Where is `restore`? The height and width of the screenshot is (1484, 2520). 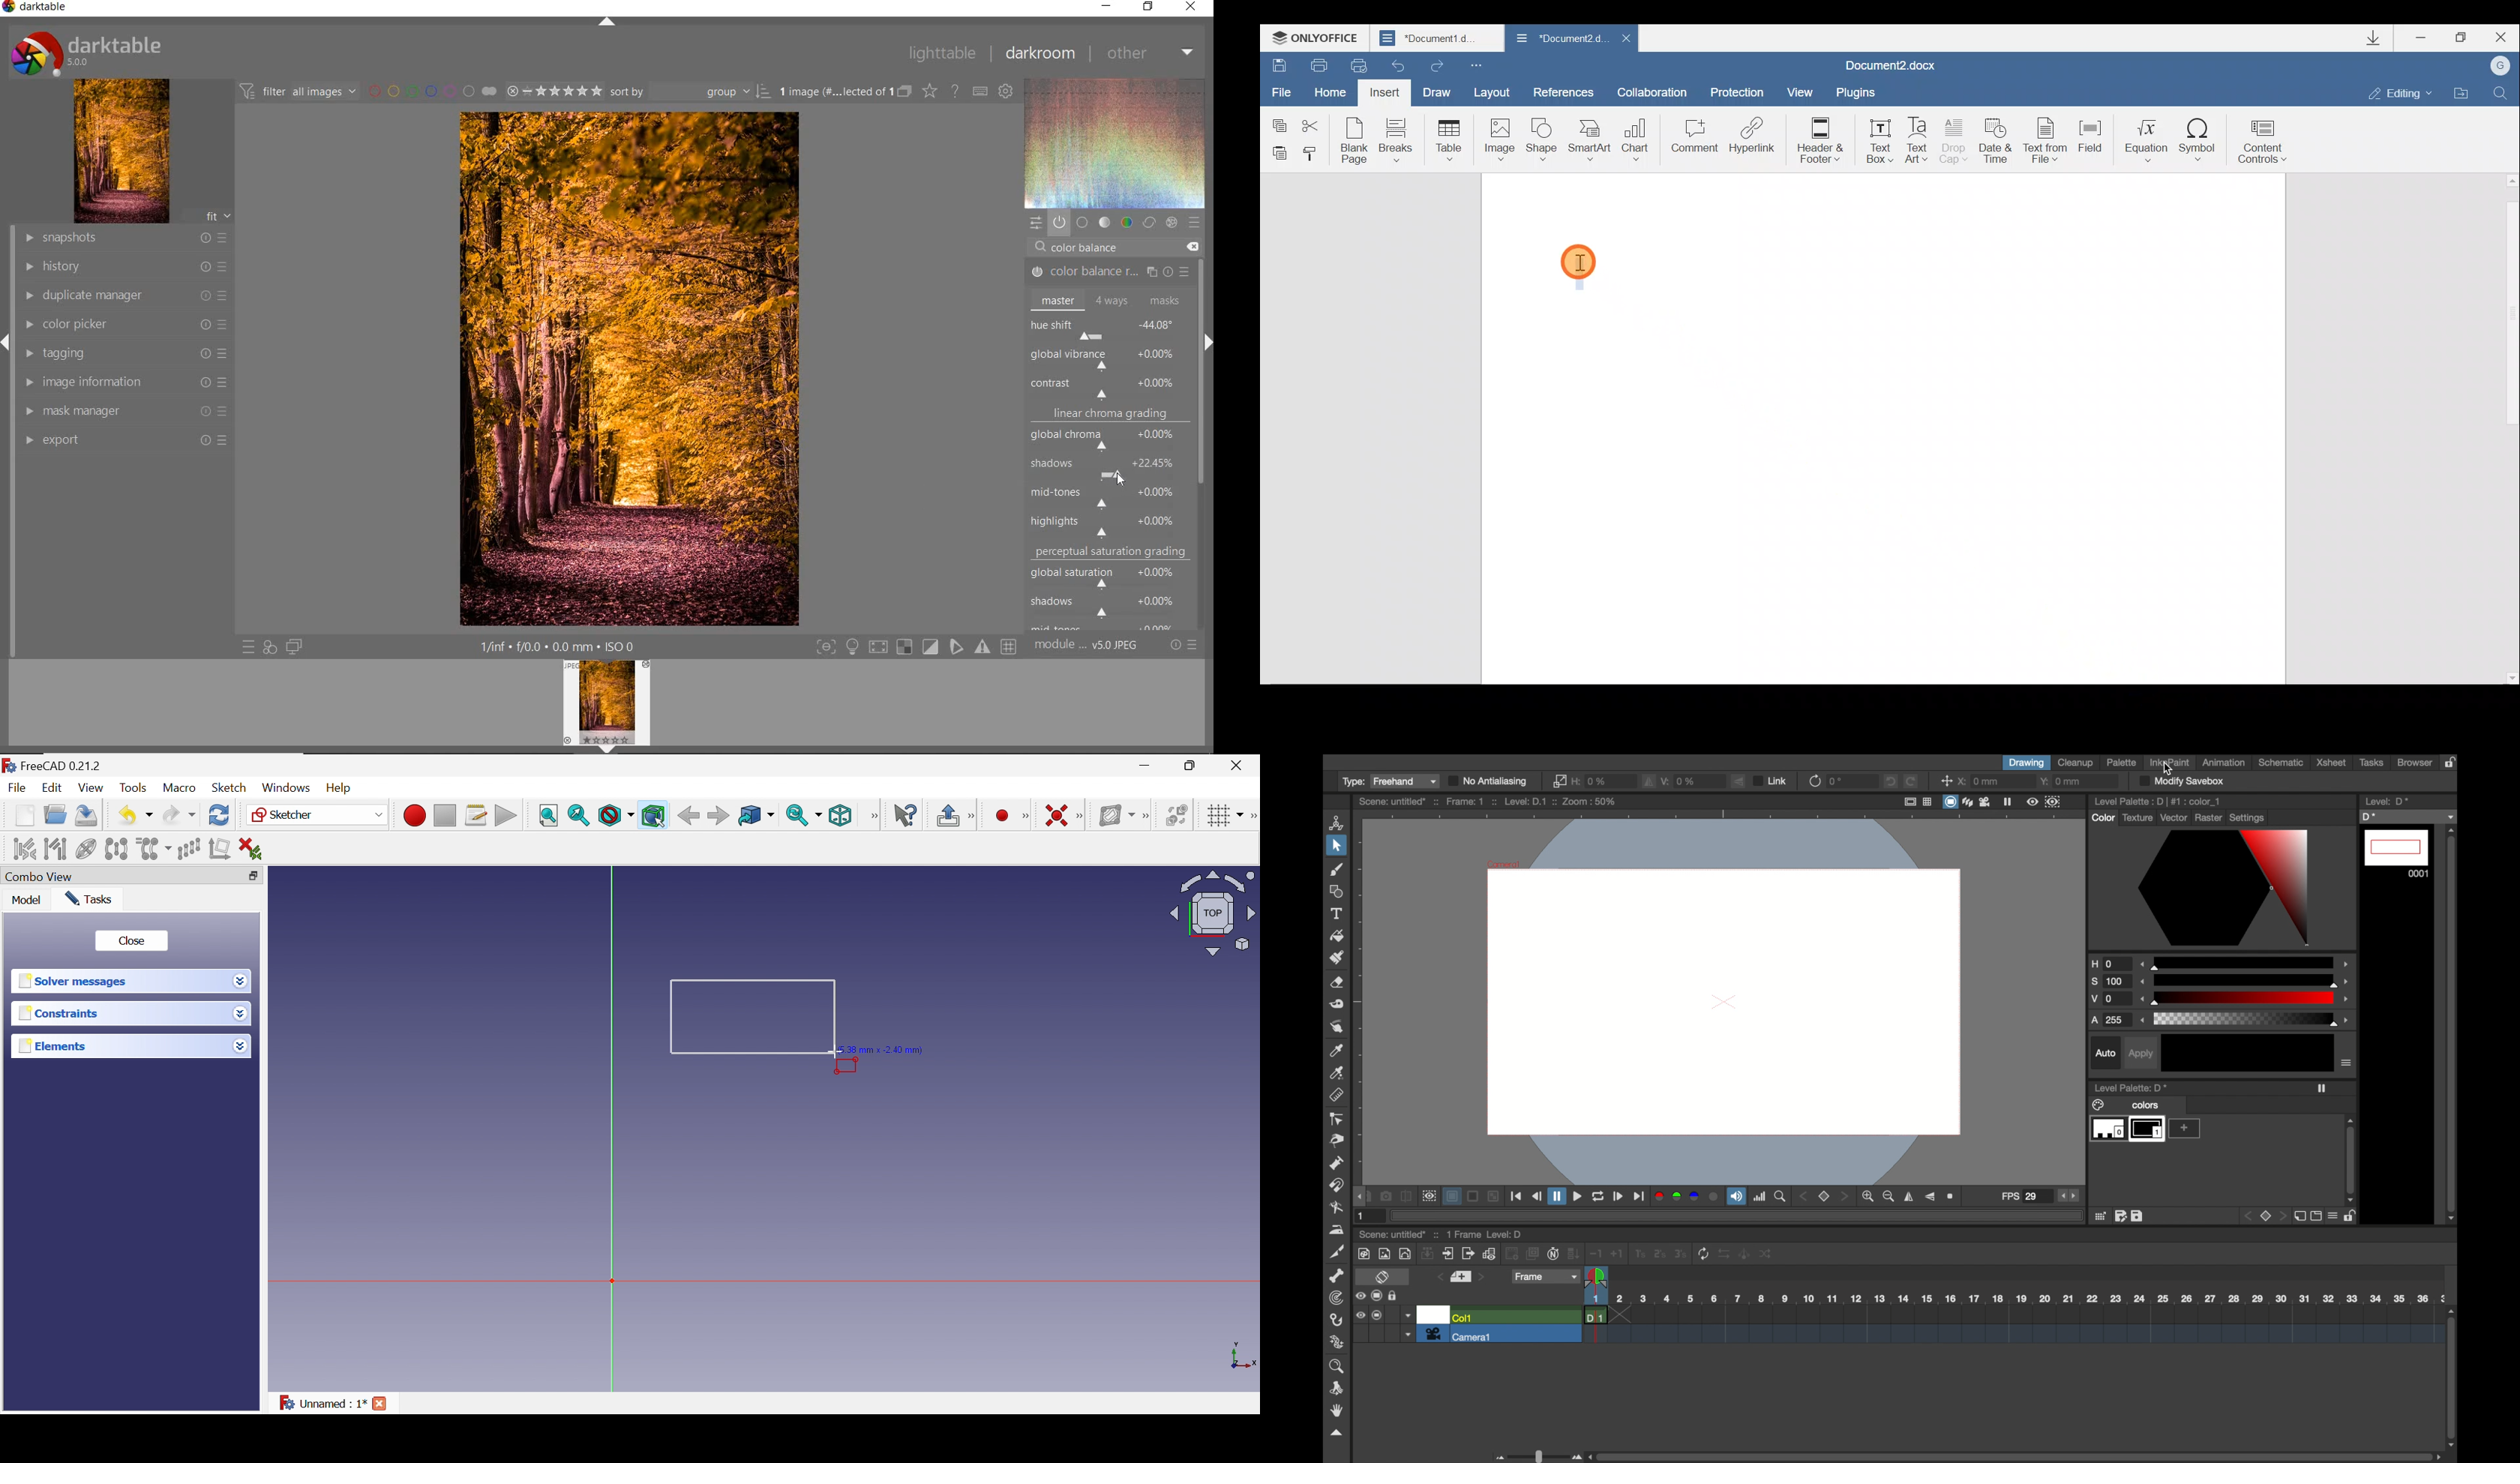 restore is located at coordinates (1148, 8).